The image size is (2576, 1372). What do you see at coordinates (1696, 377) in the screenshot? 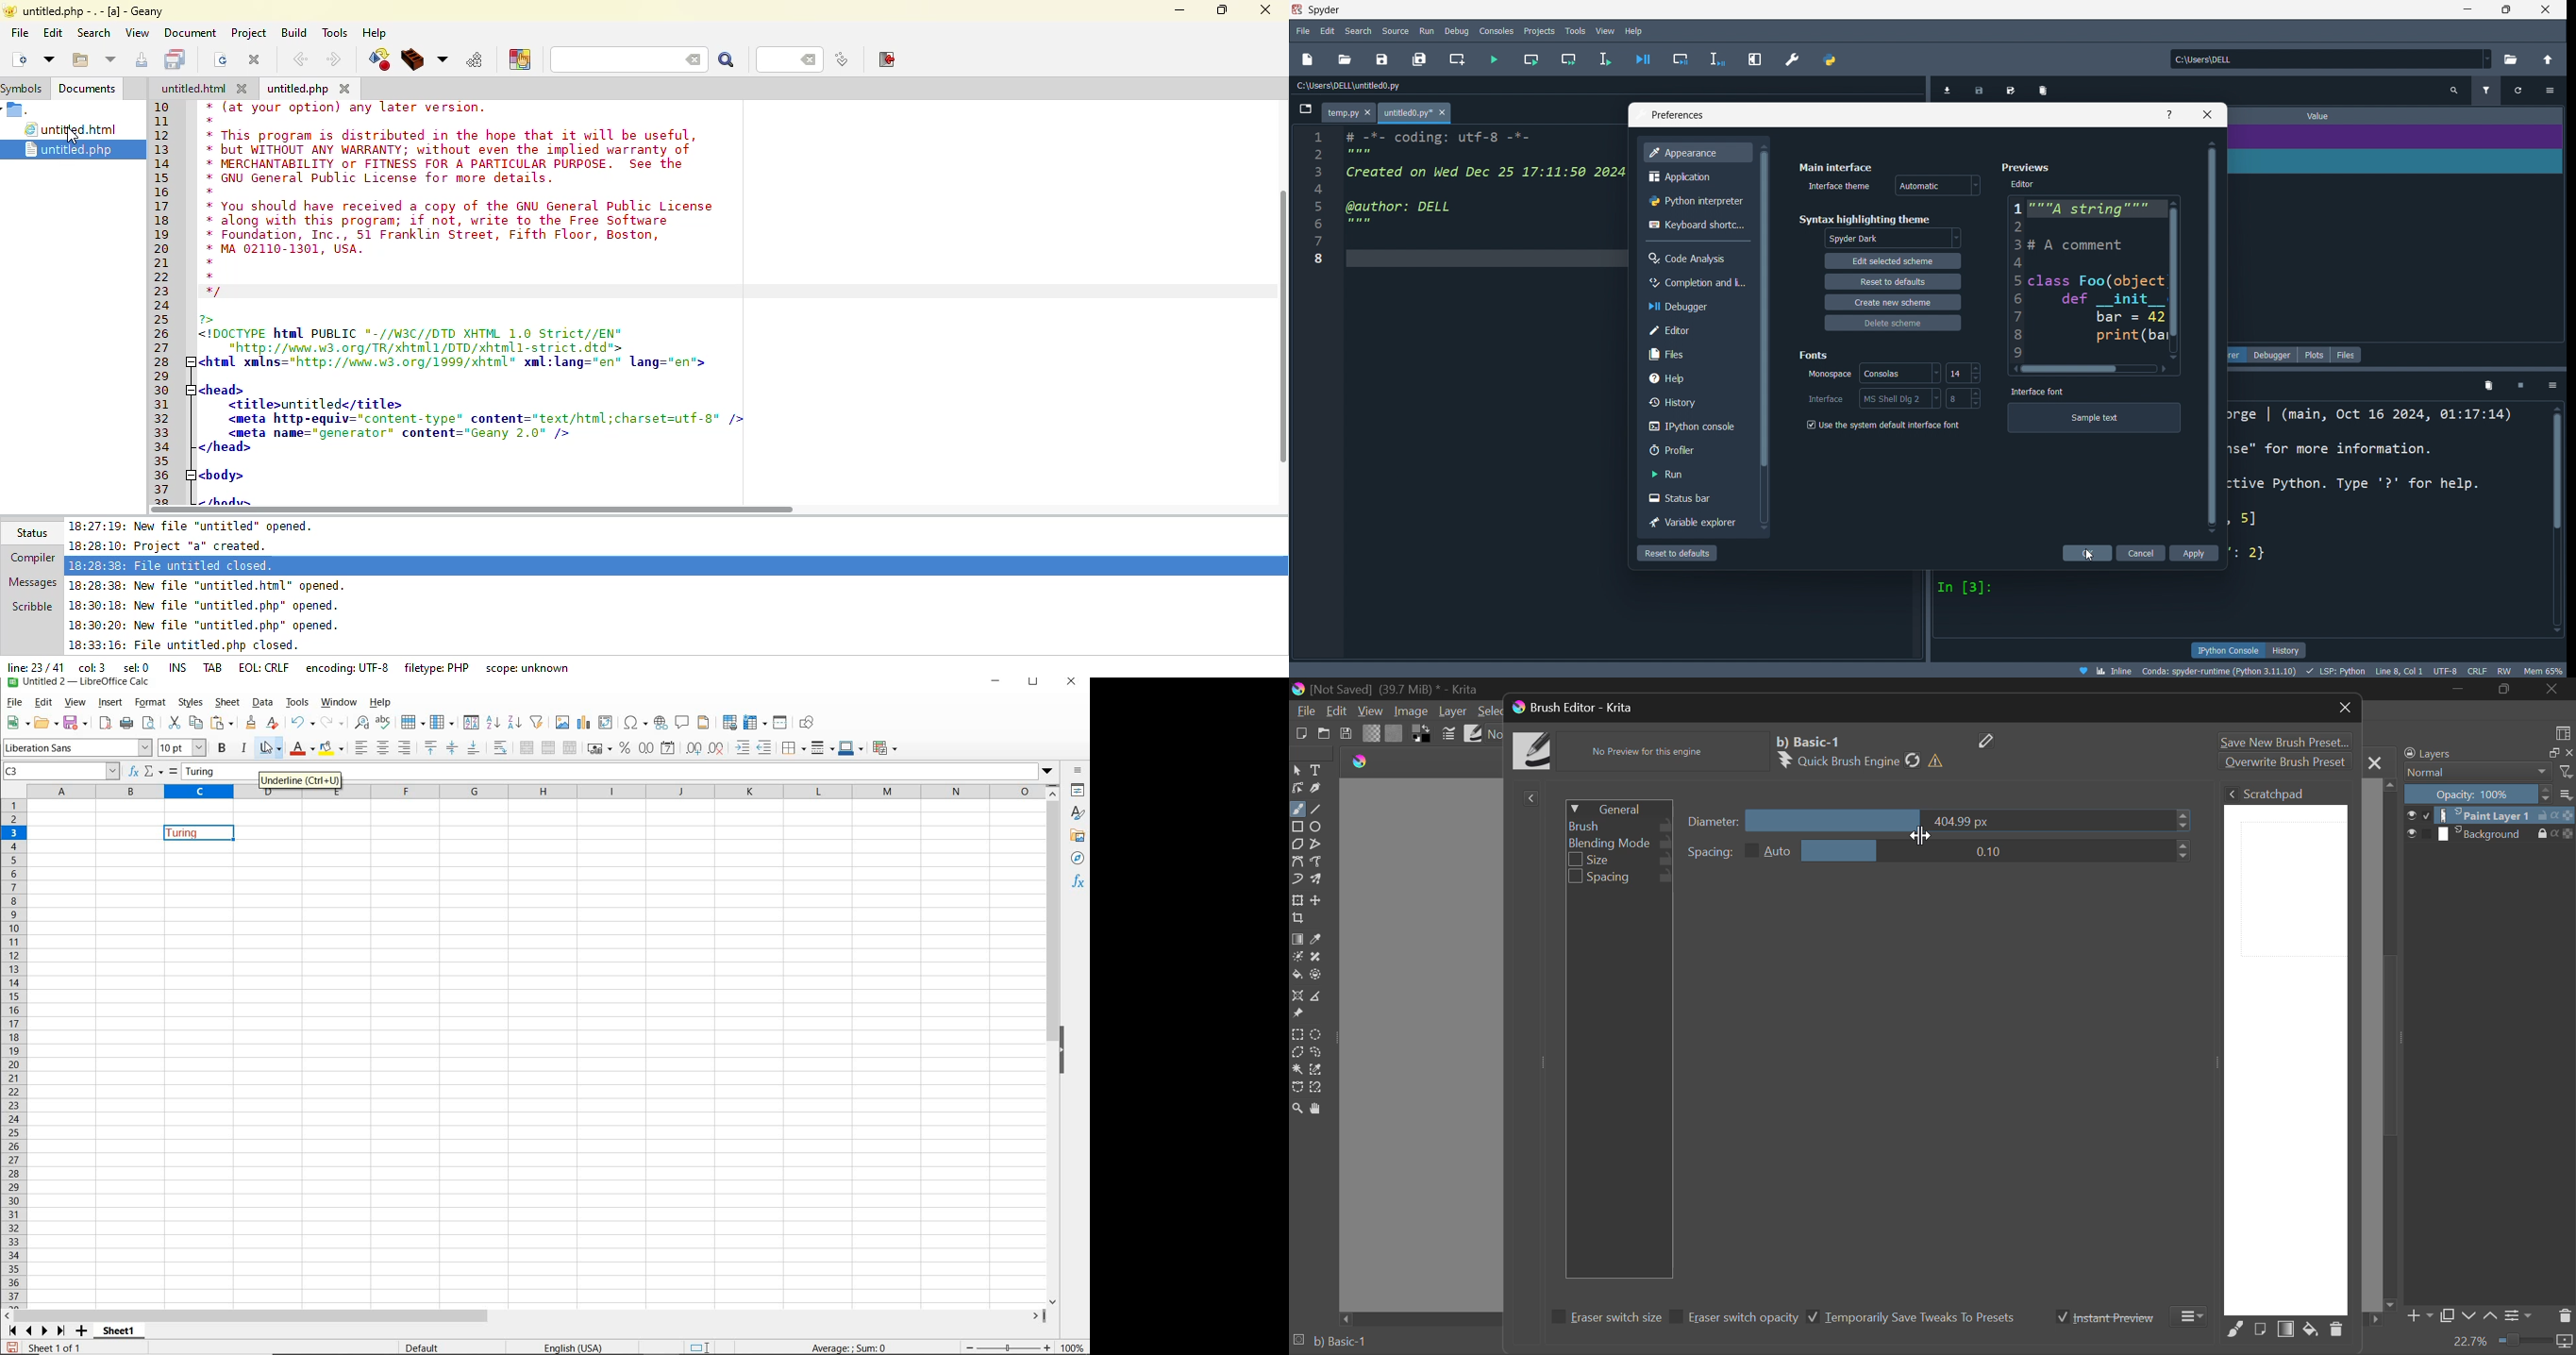
I see `hlep` at bounding box center [1696, 377].